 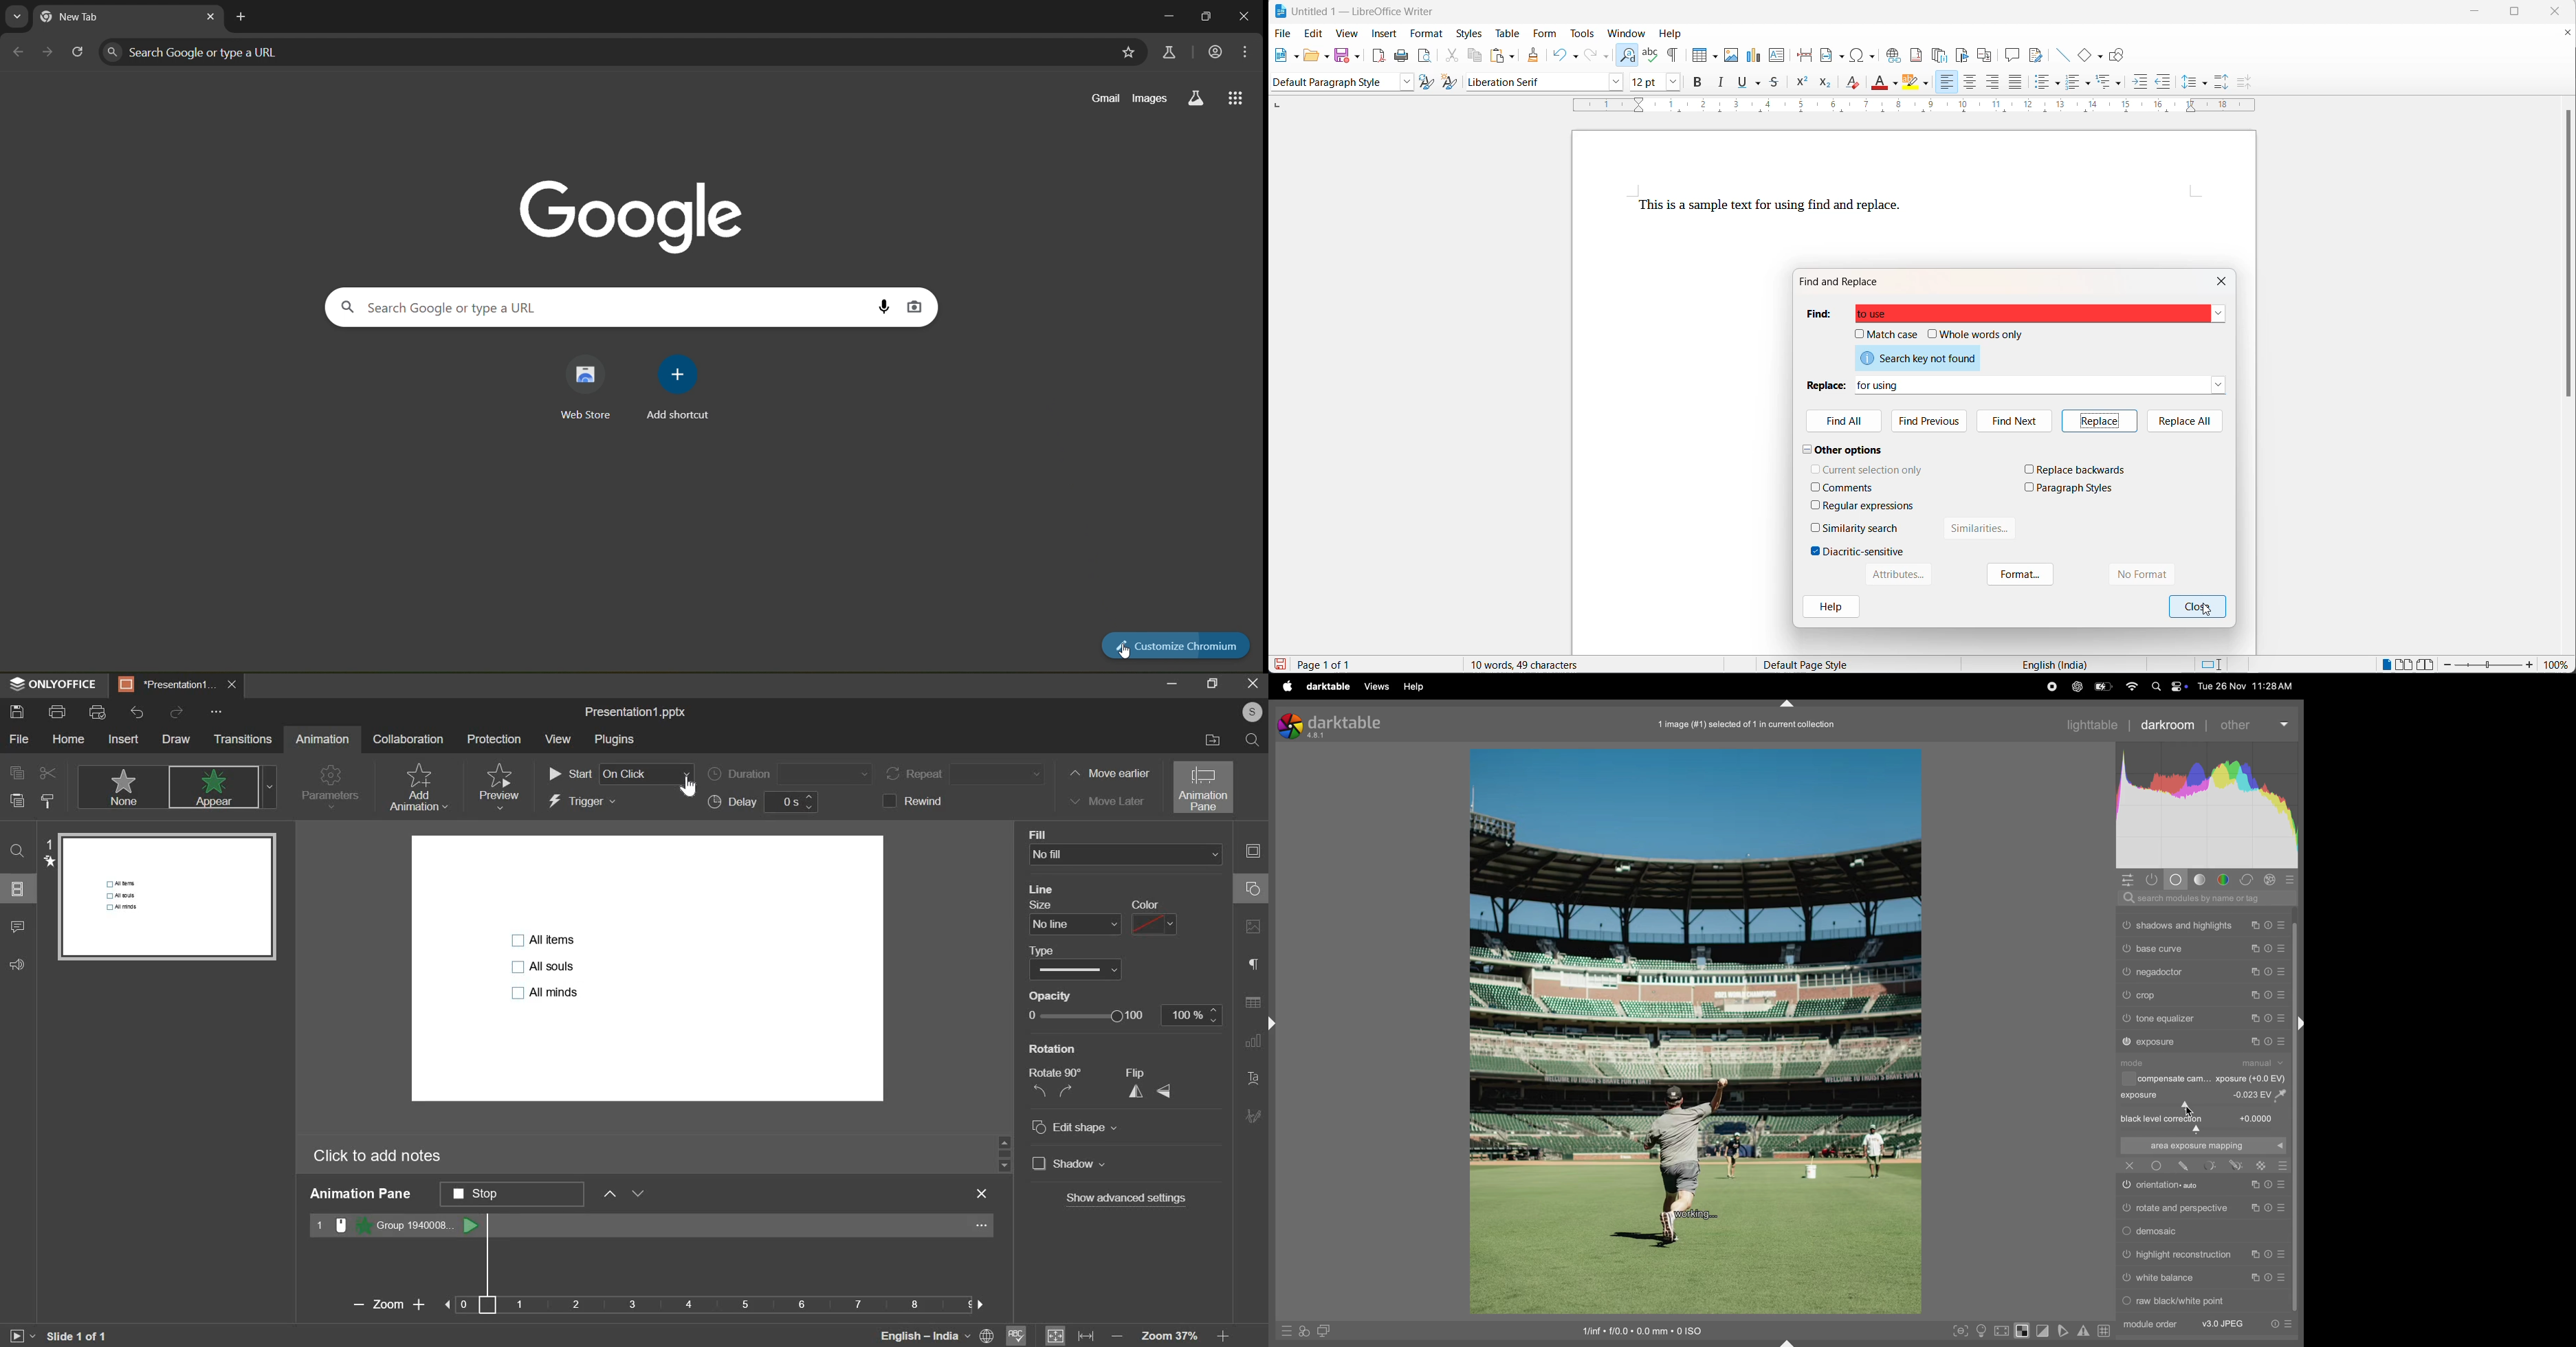 I want to click on search labs, so click(x=1196, y=97).